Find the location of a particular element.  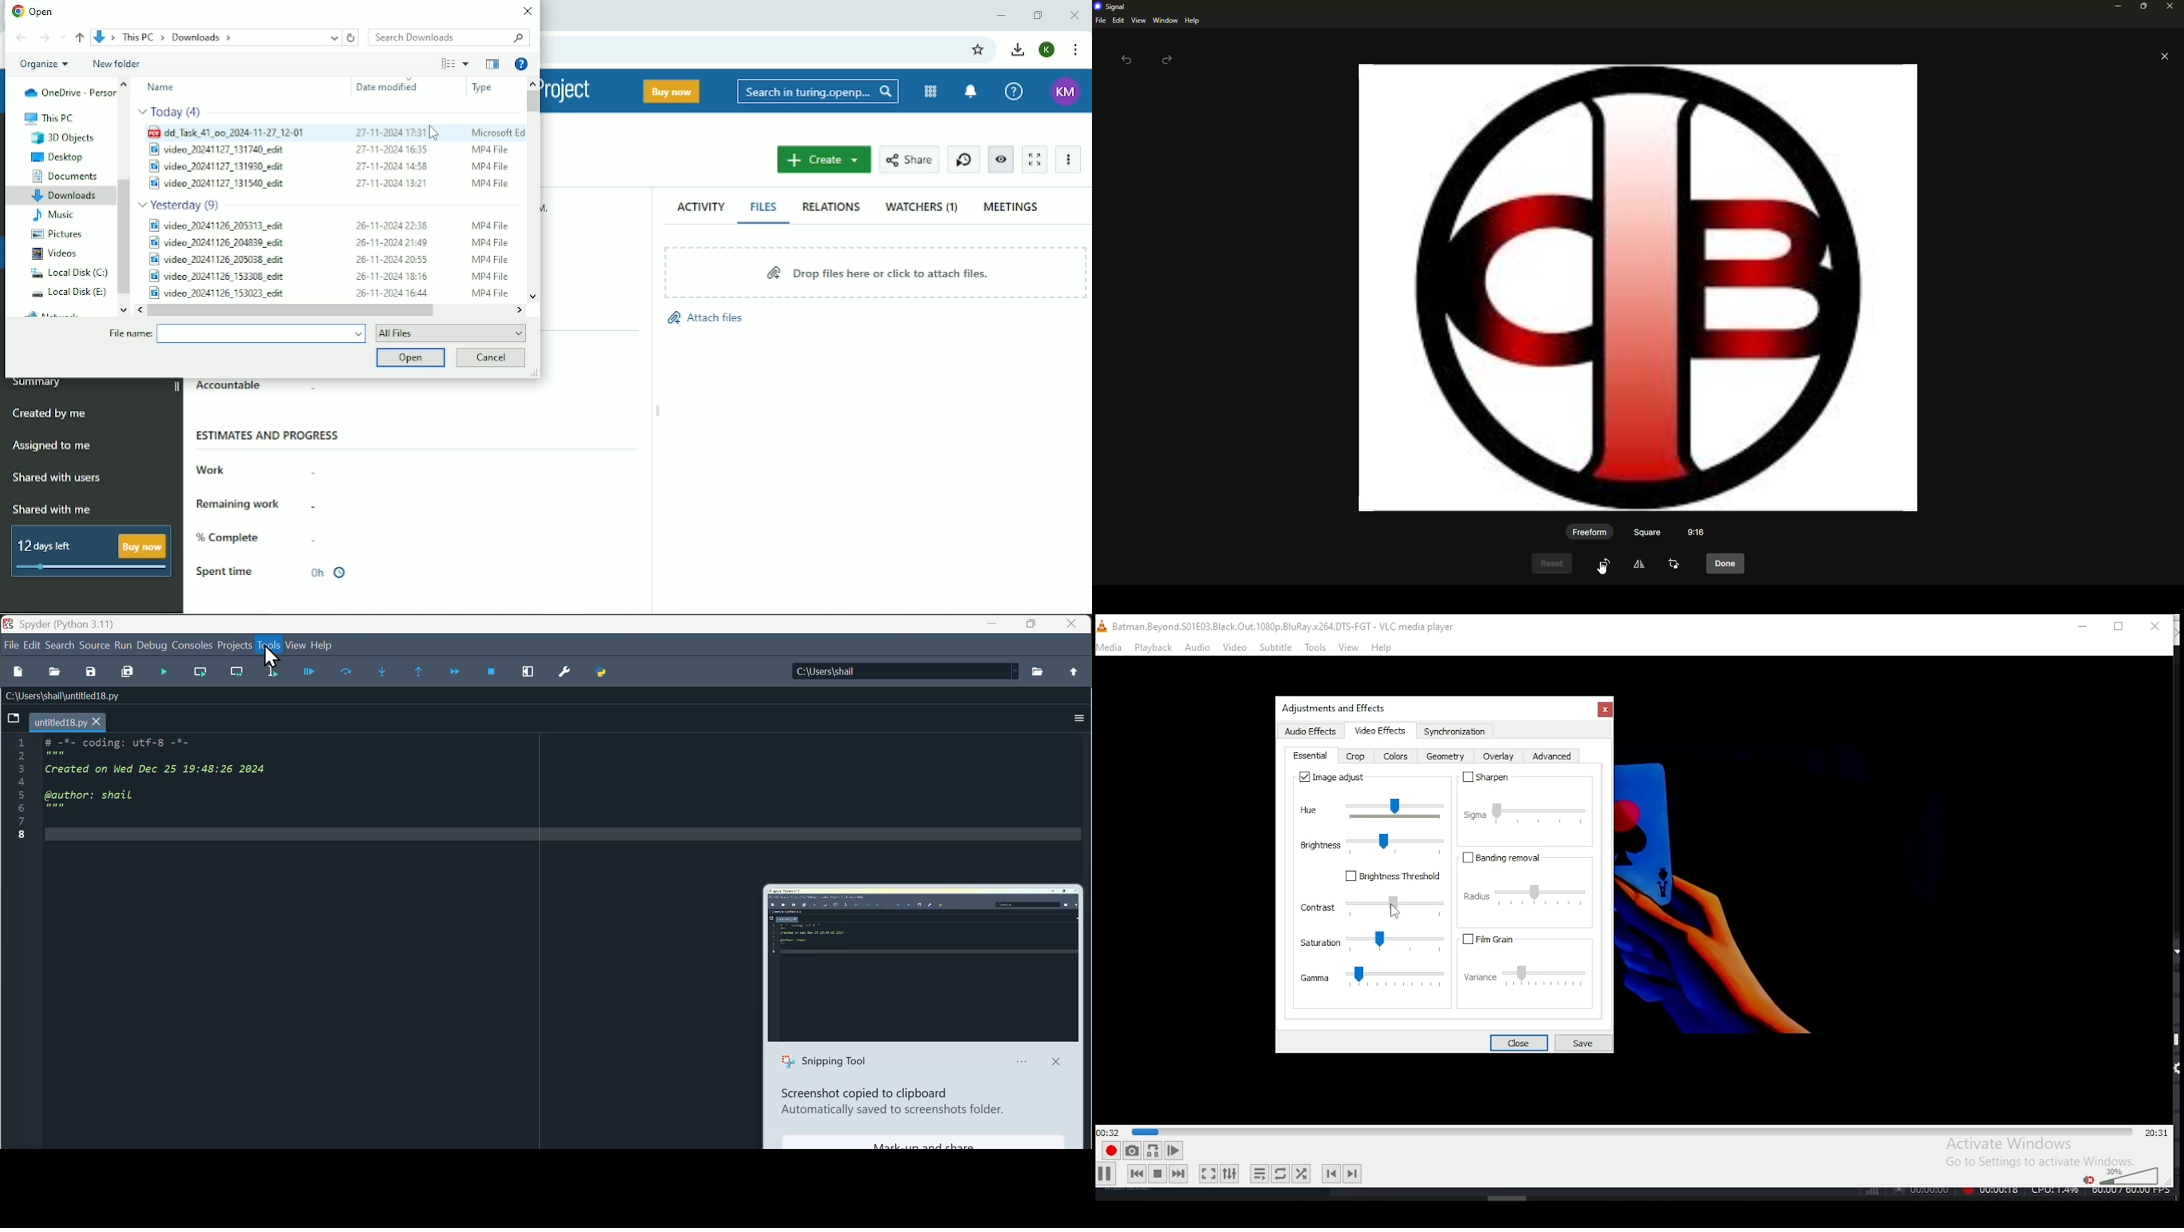

audio effects is located at coordinates (1313, 733).